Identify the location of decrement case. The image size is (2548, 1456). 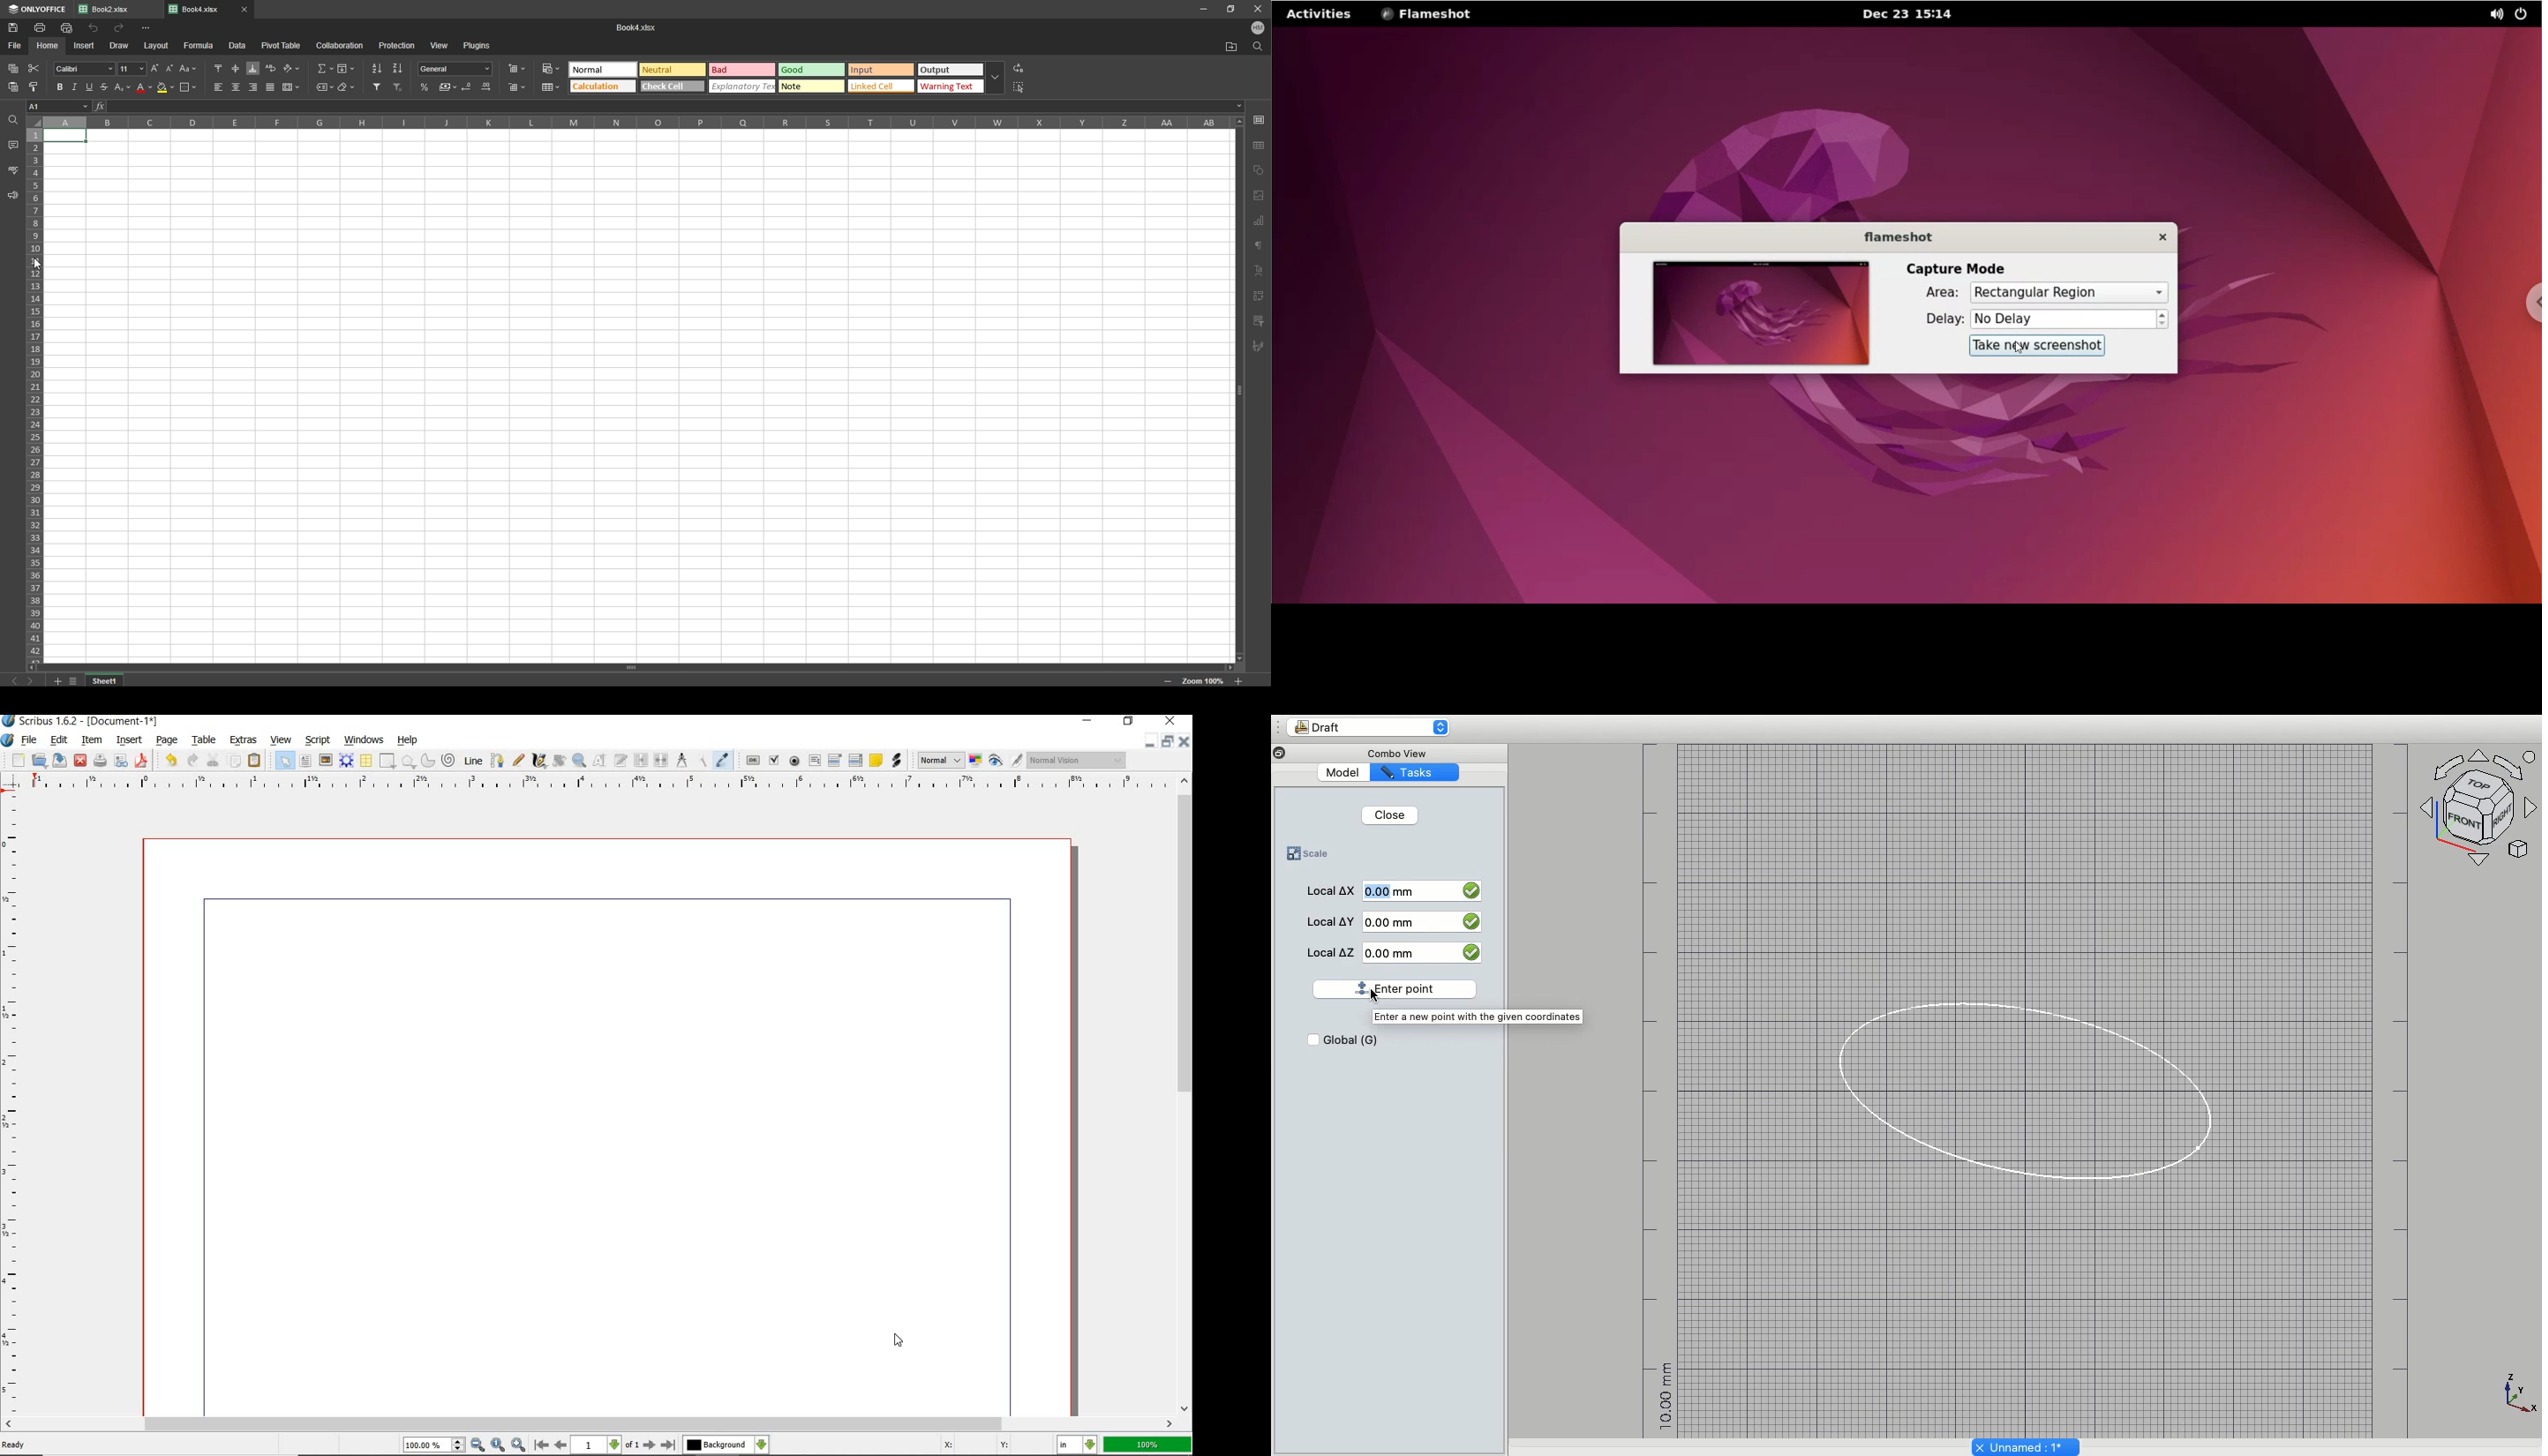
(170, 69).